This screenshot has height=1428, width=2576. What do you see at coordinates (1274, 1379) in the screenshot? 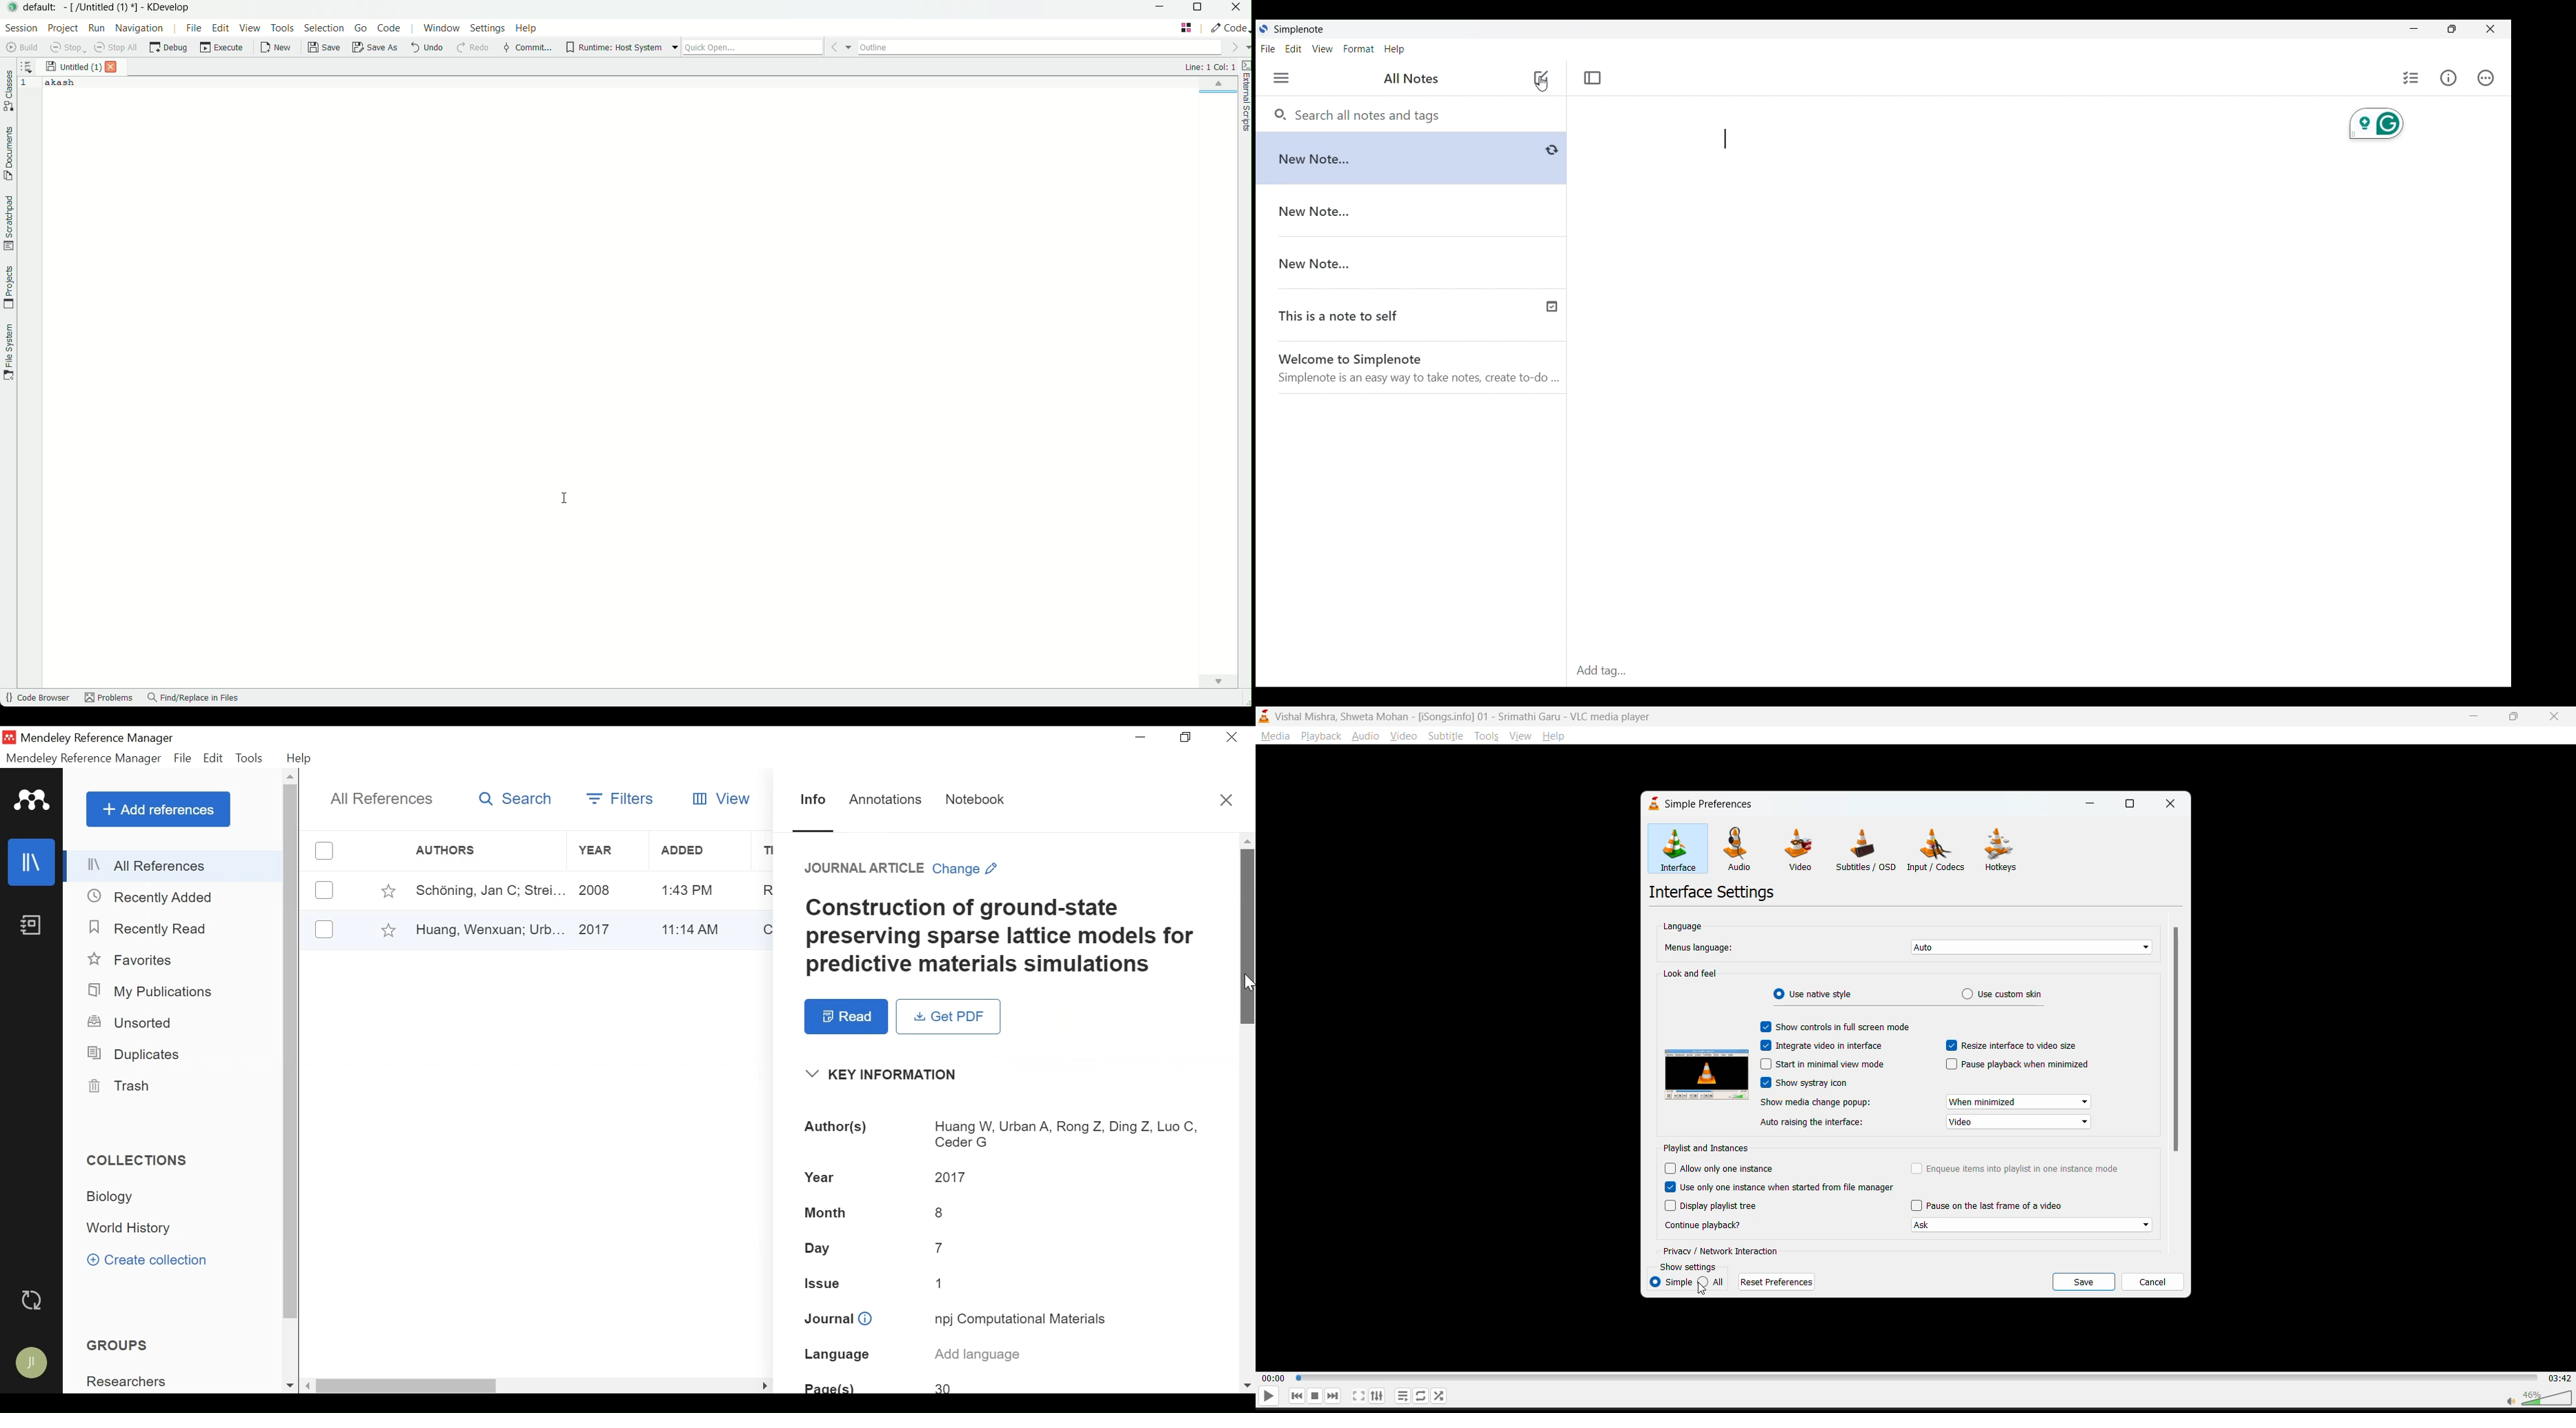
I see `00:00` at bounding box center [1274, 1379].